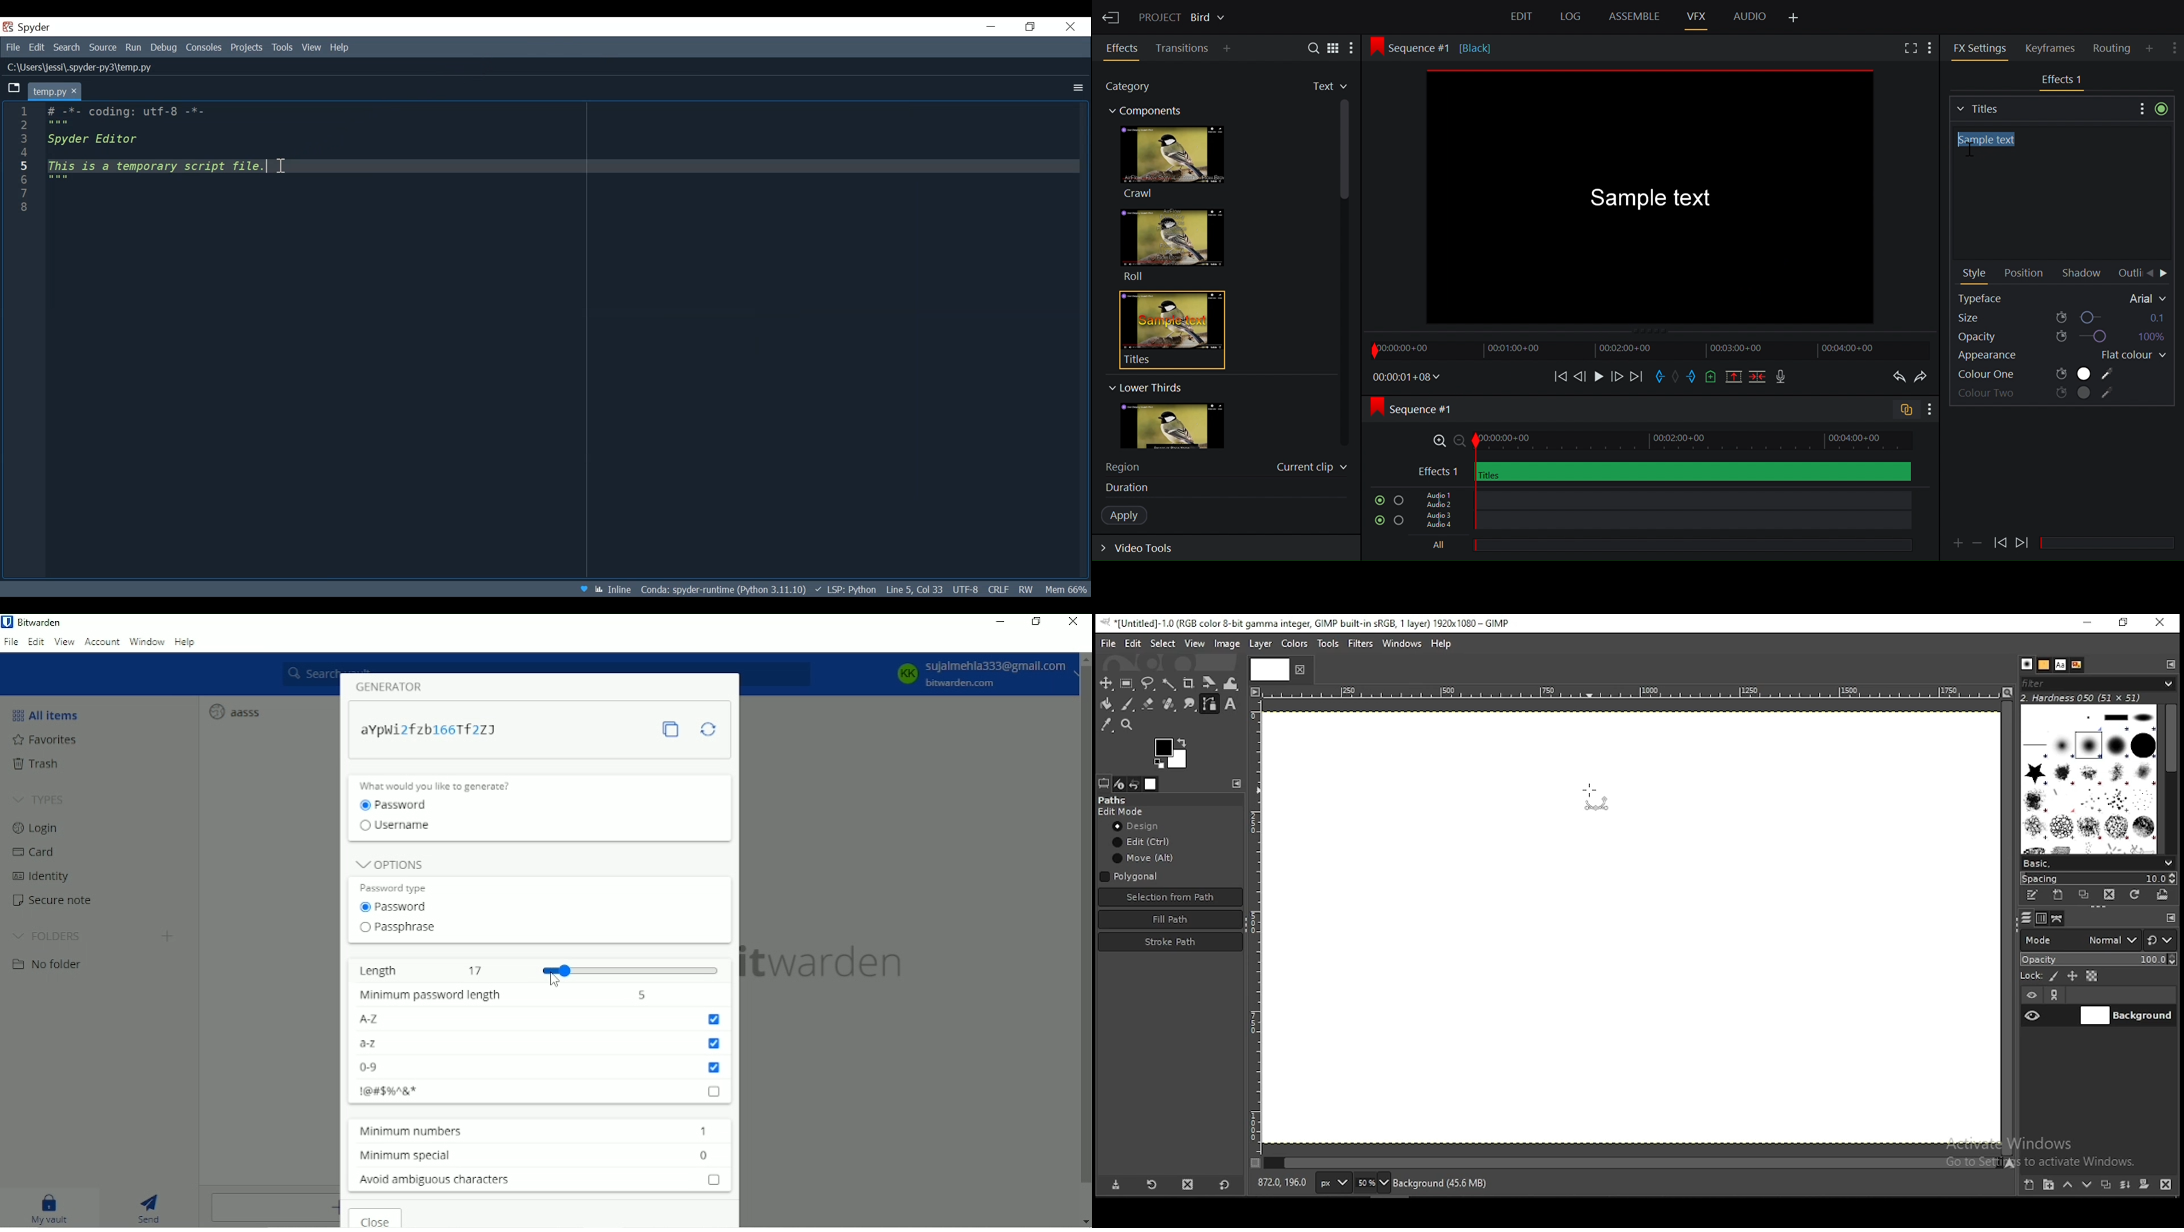 The width and height of the screenshot is (2184, 1232). Describe the element at coordinates (1134, 88) in the screenshot. I see `Category` at that location.